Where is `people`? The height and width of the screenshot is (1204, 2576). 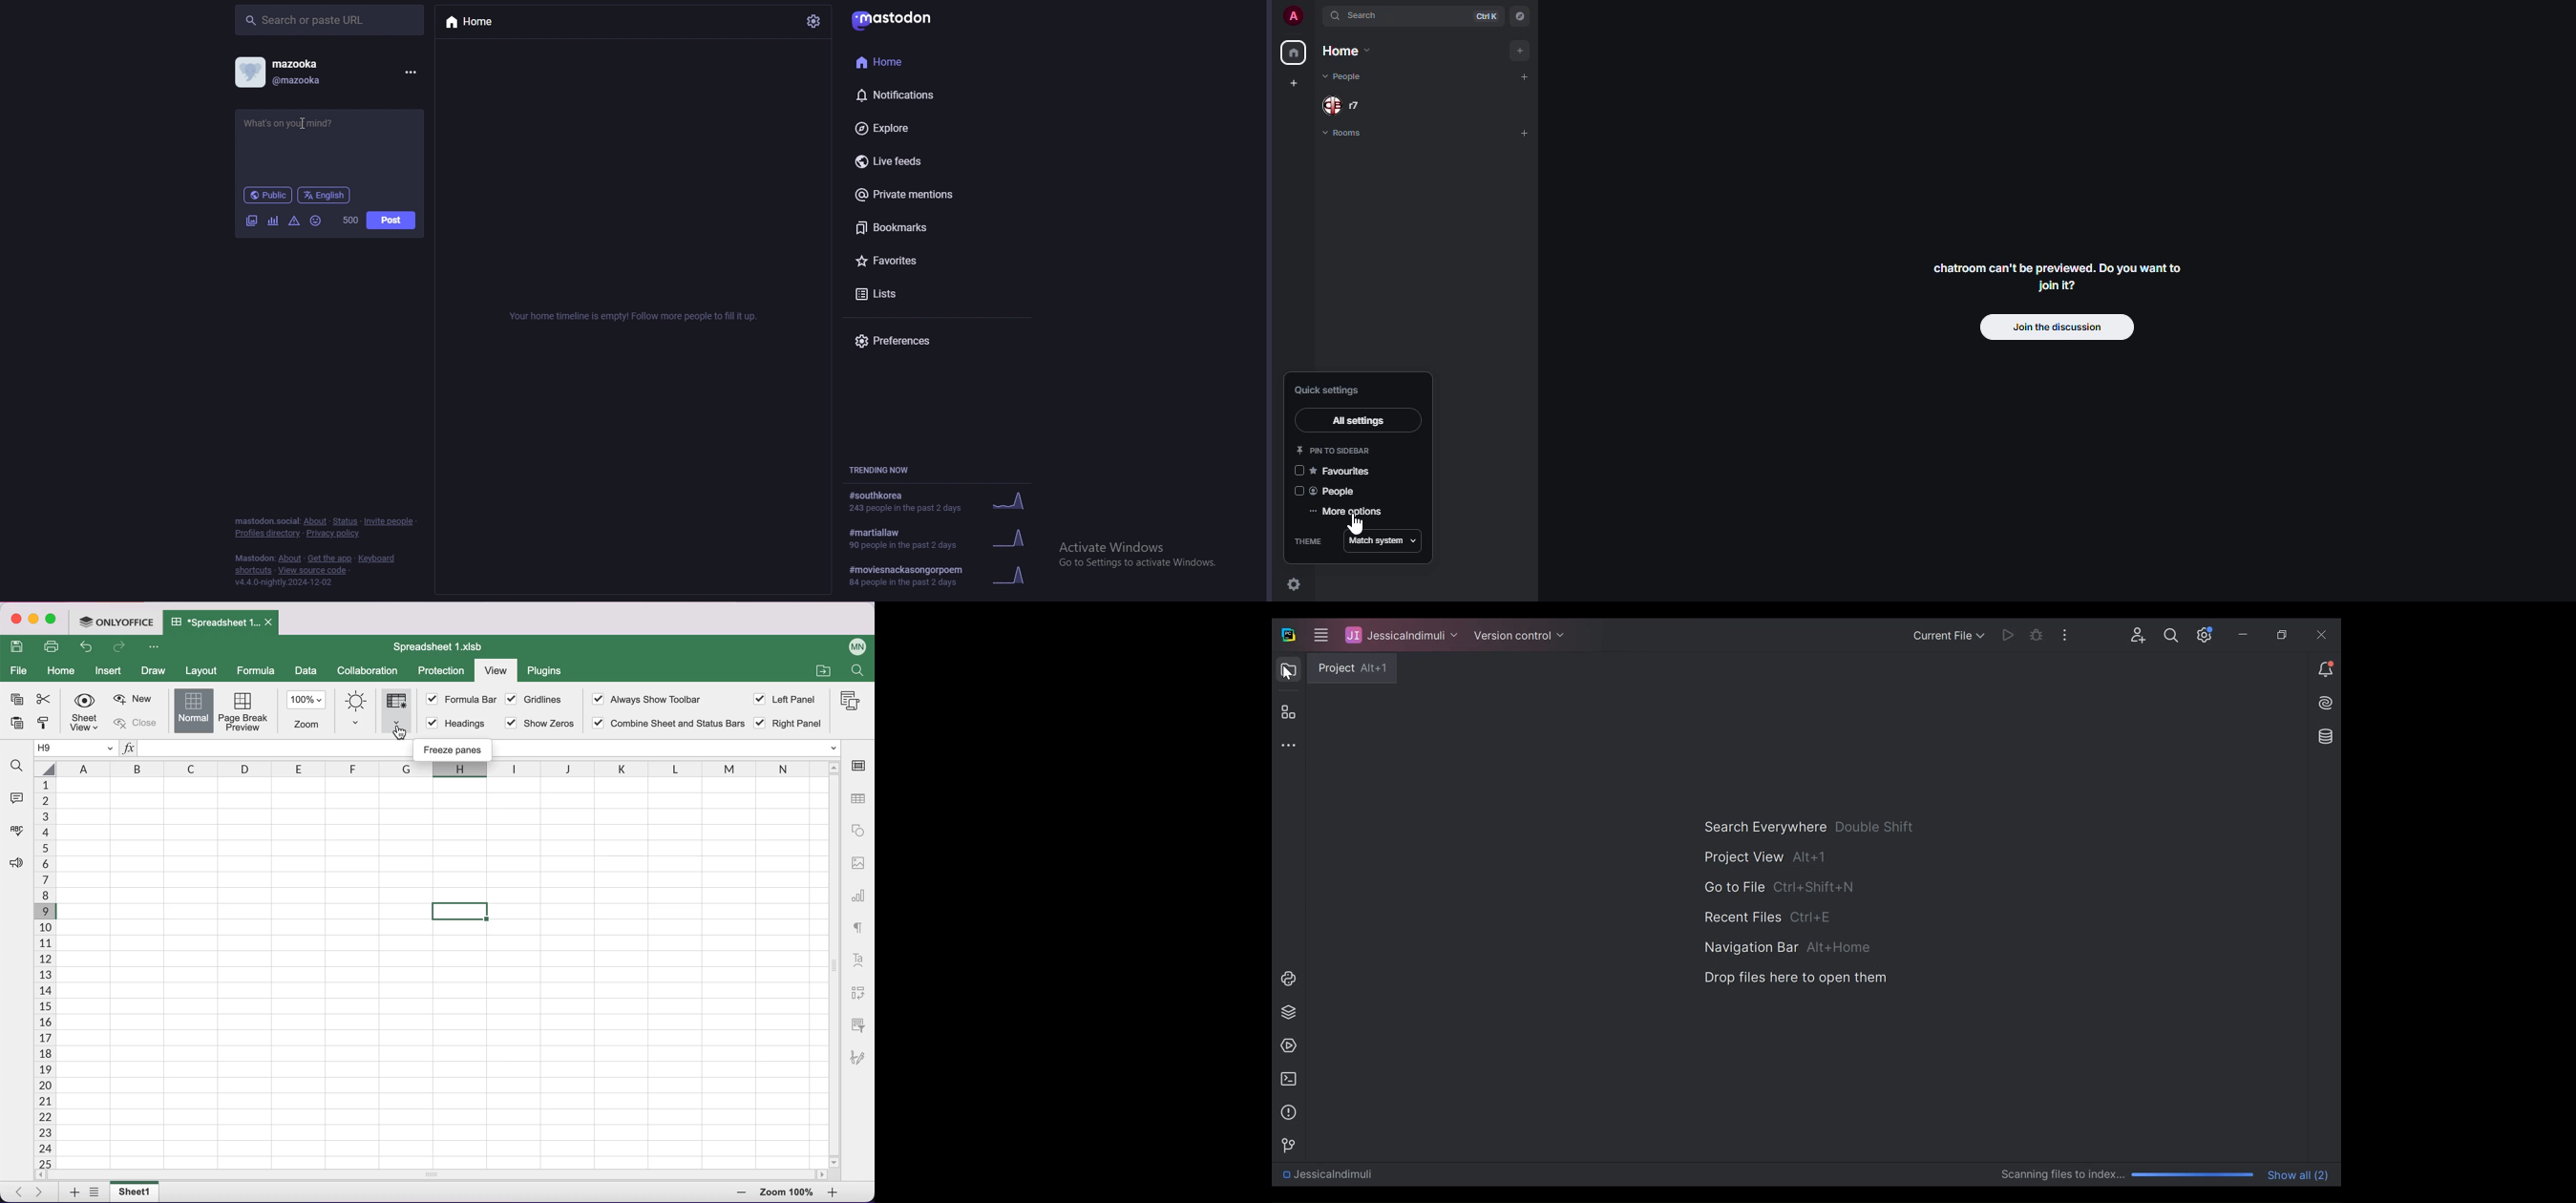
people is located at coordinates (1356, 104).